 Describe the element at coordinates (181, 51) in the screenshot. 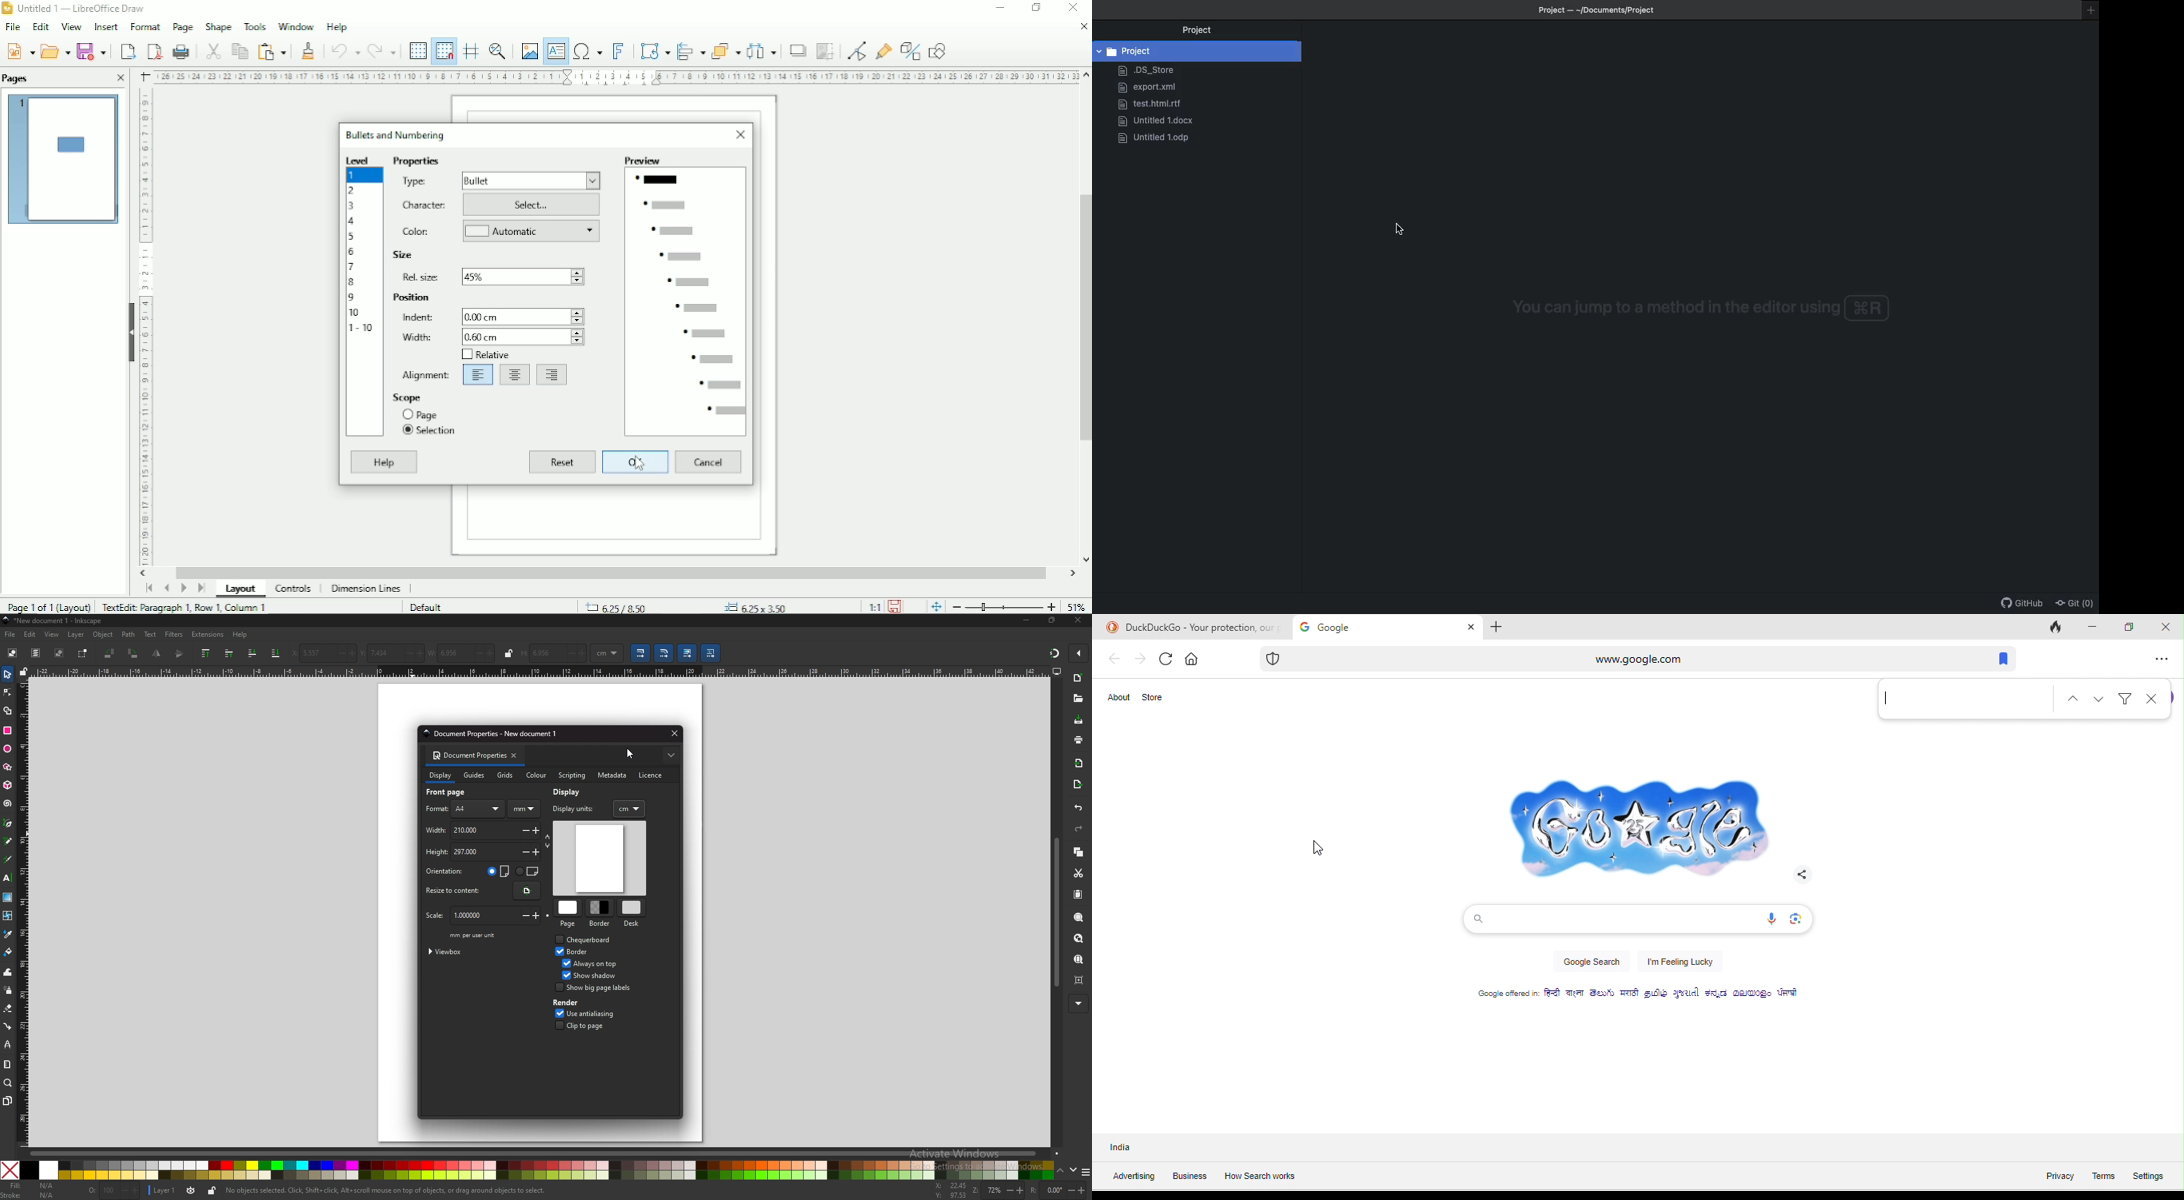

I see `Print` at that location.